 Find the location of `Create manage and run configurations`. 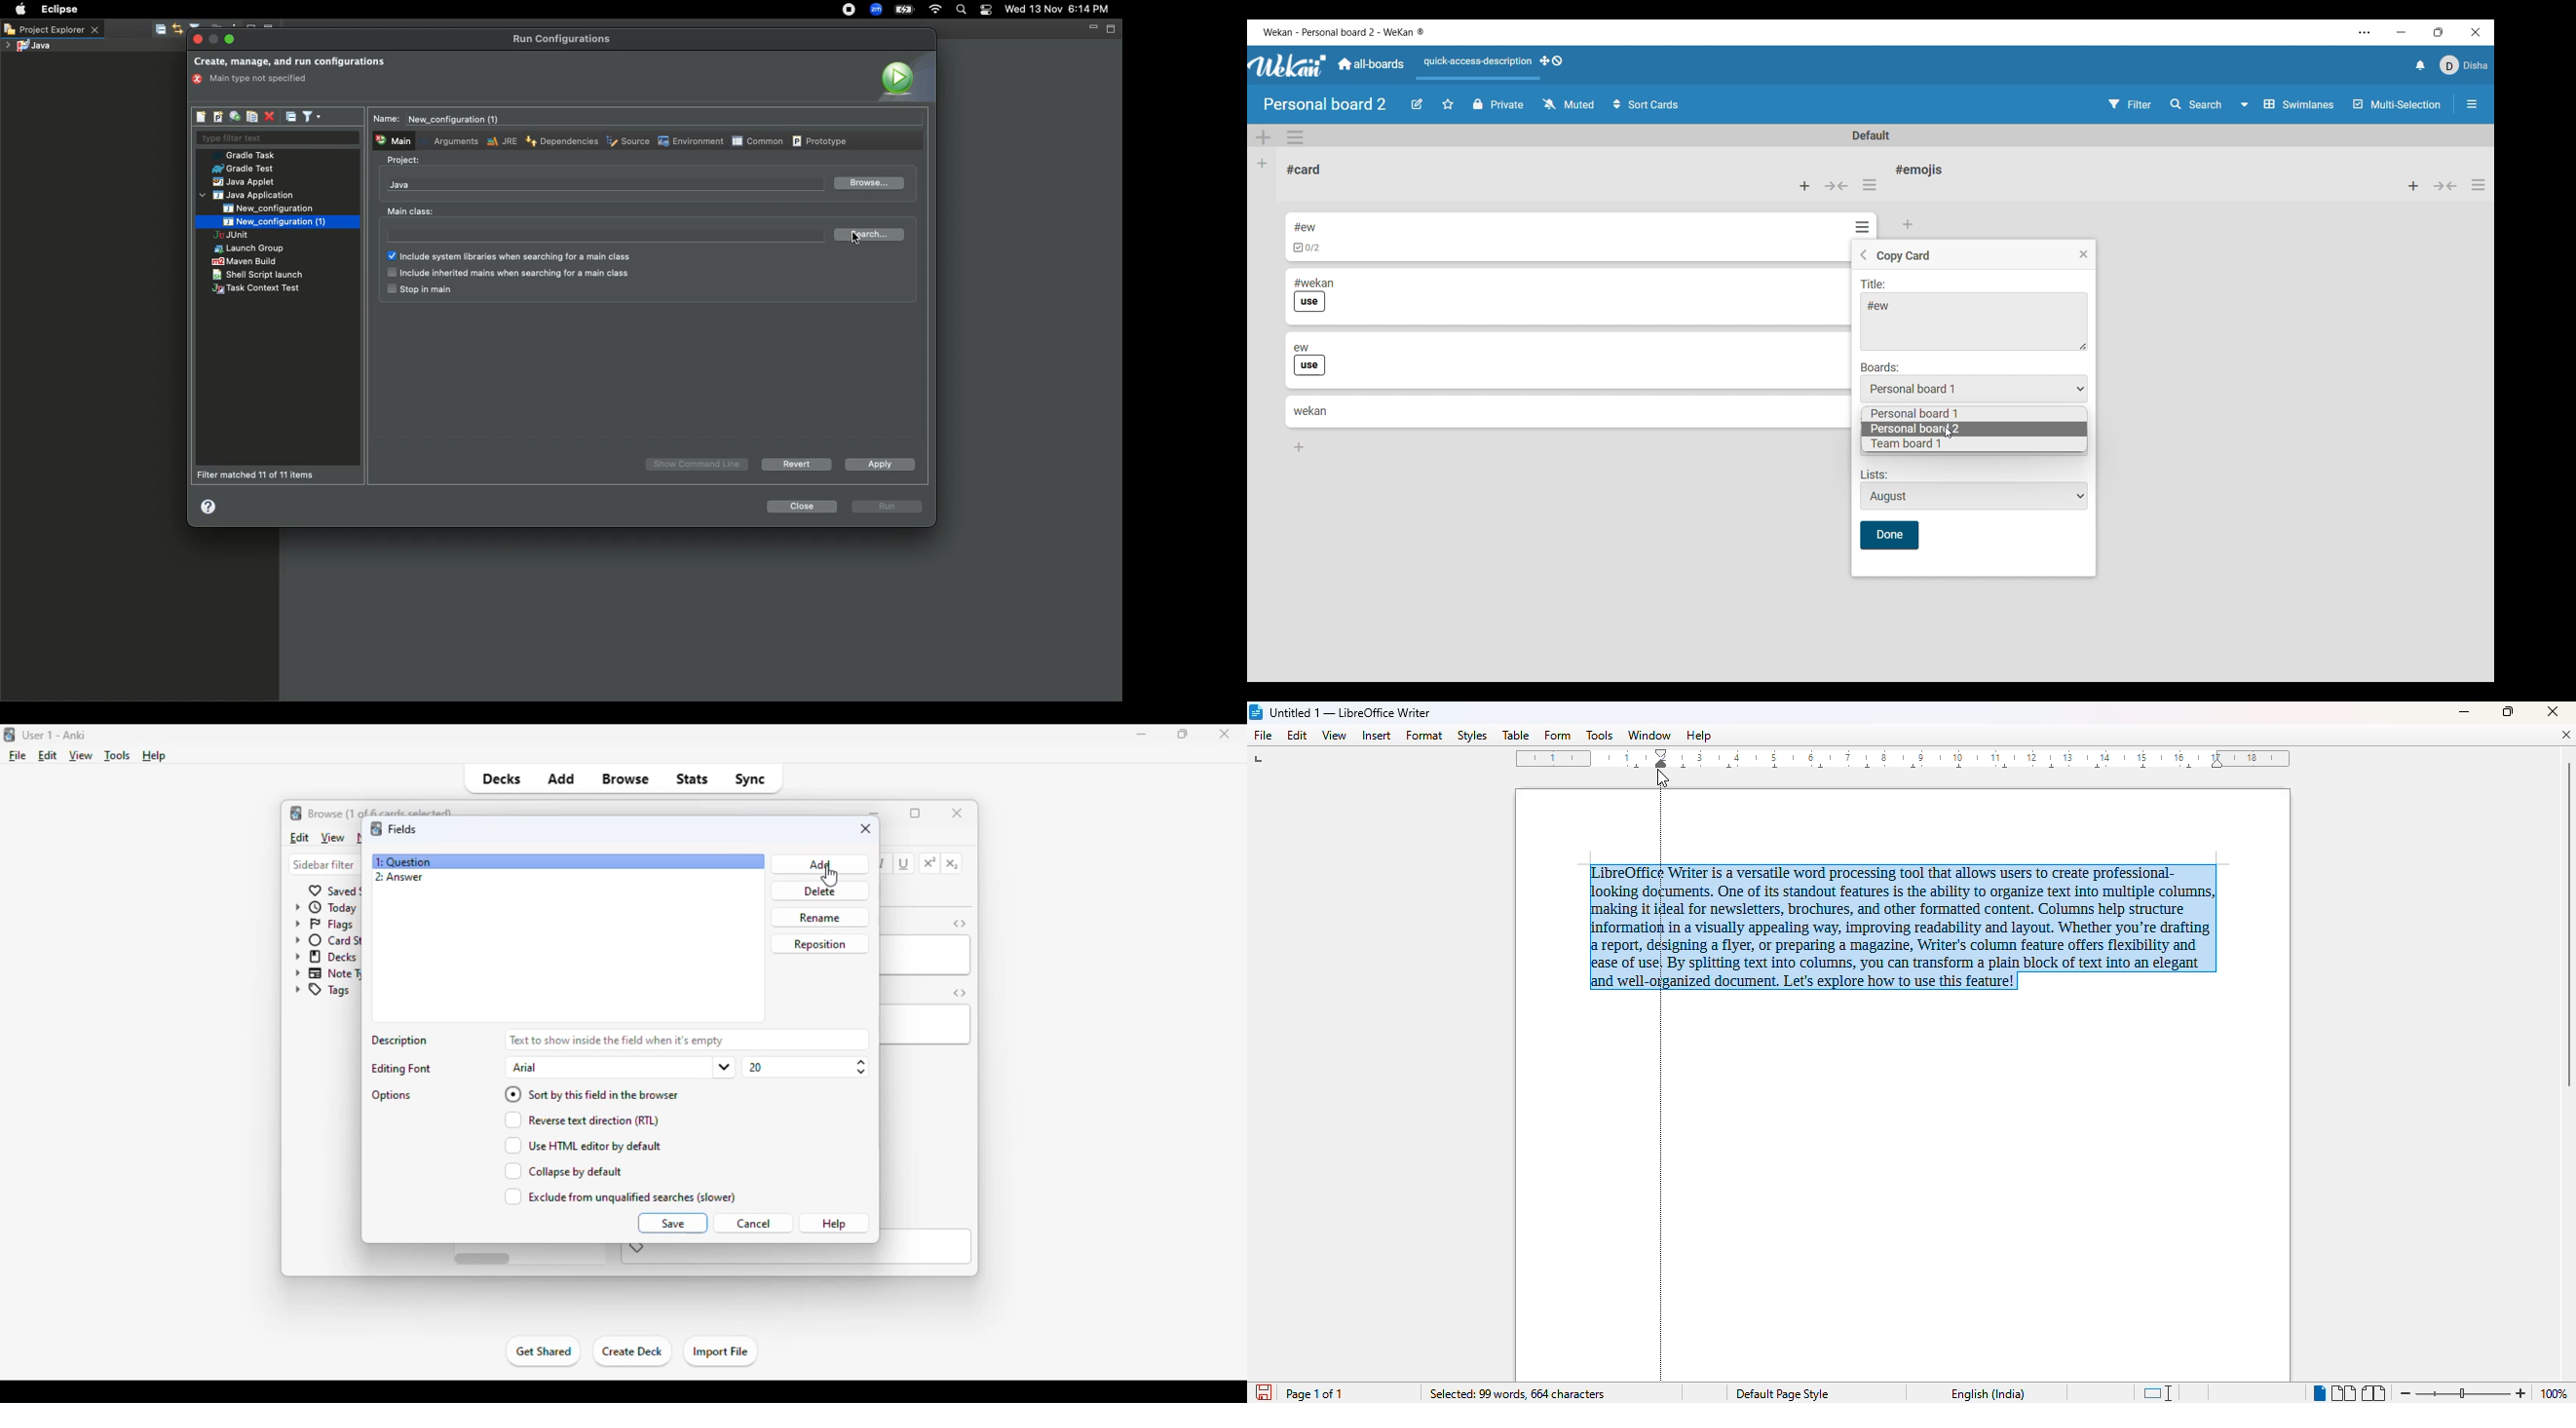

Create manage and run configurations is located at coordinates (289, 62).